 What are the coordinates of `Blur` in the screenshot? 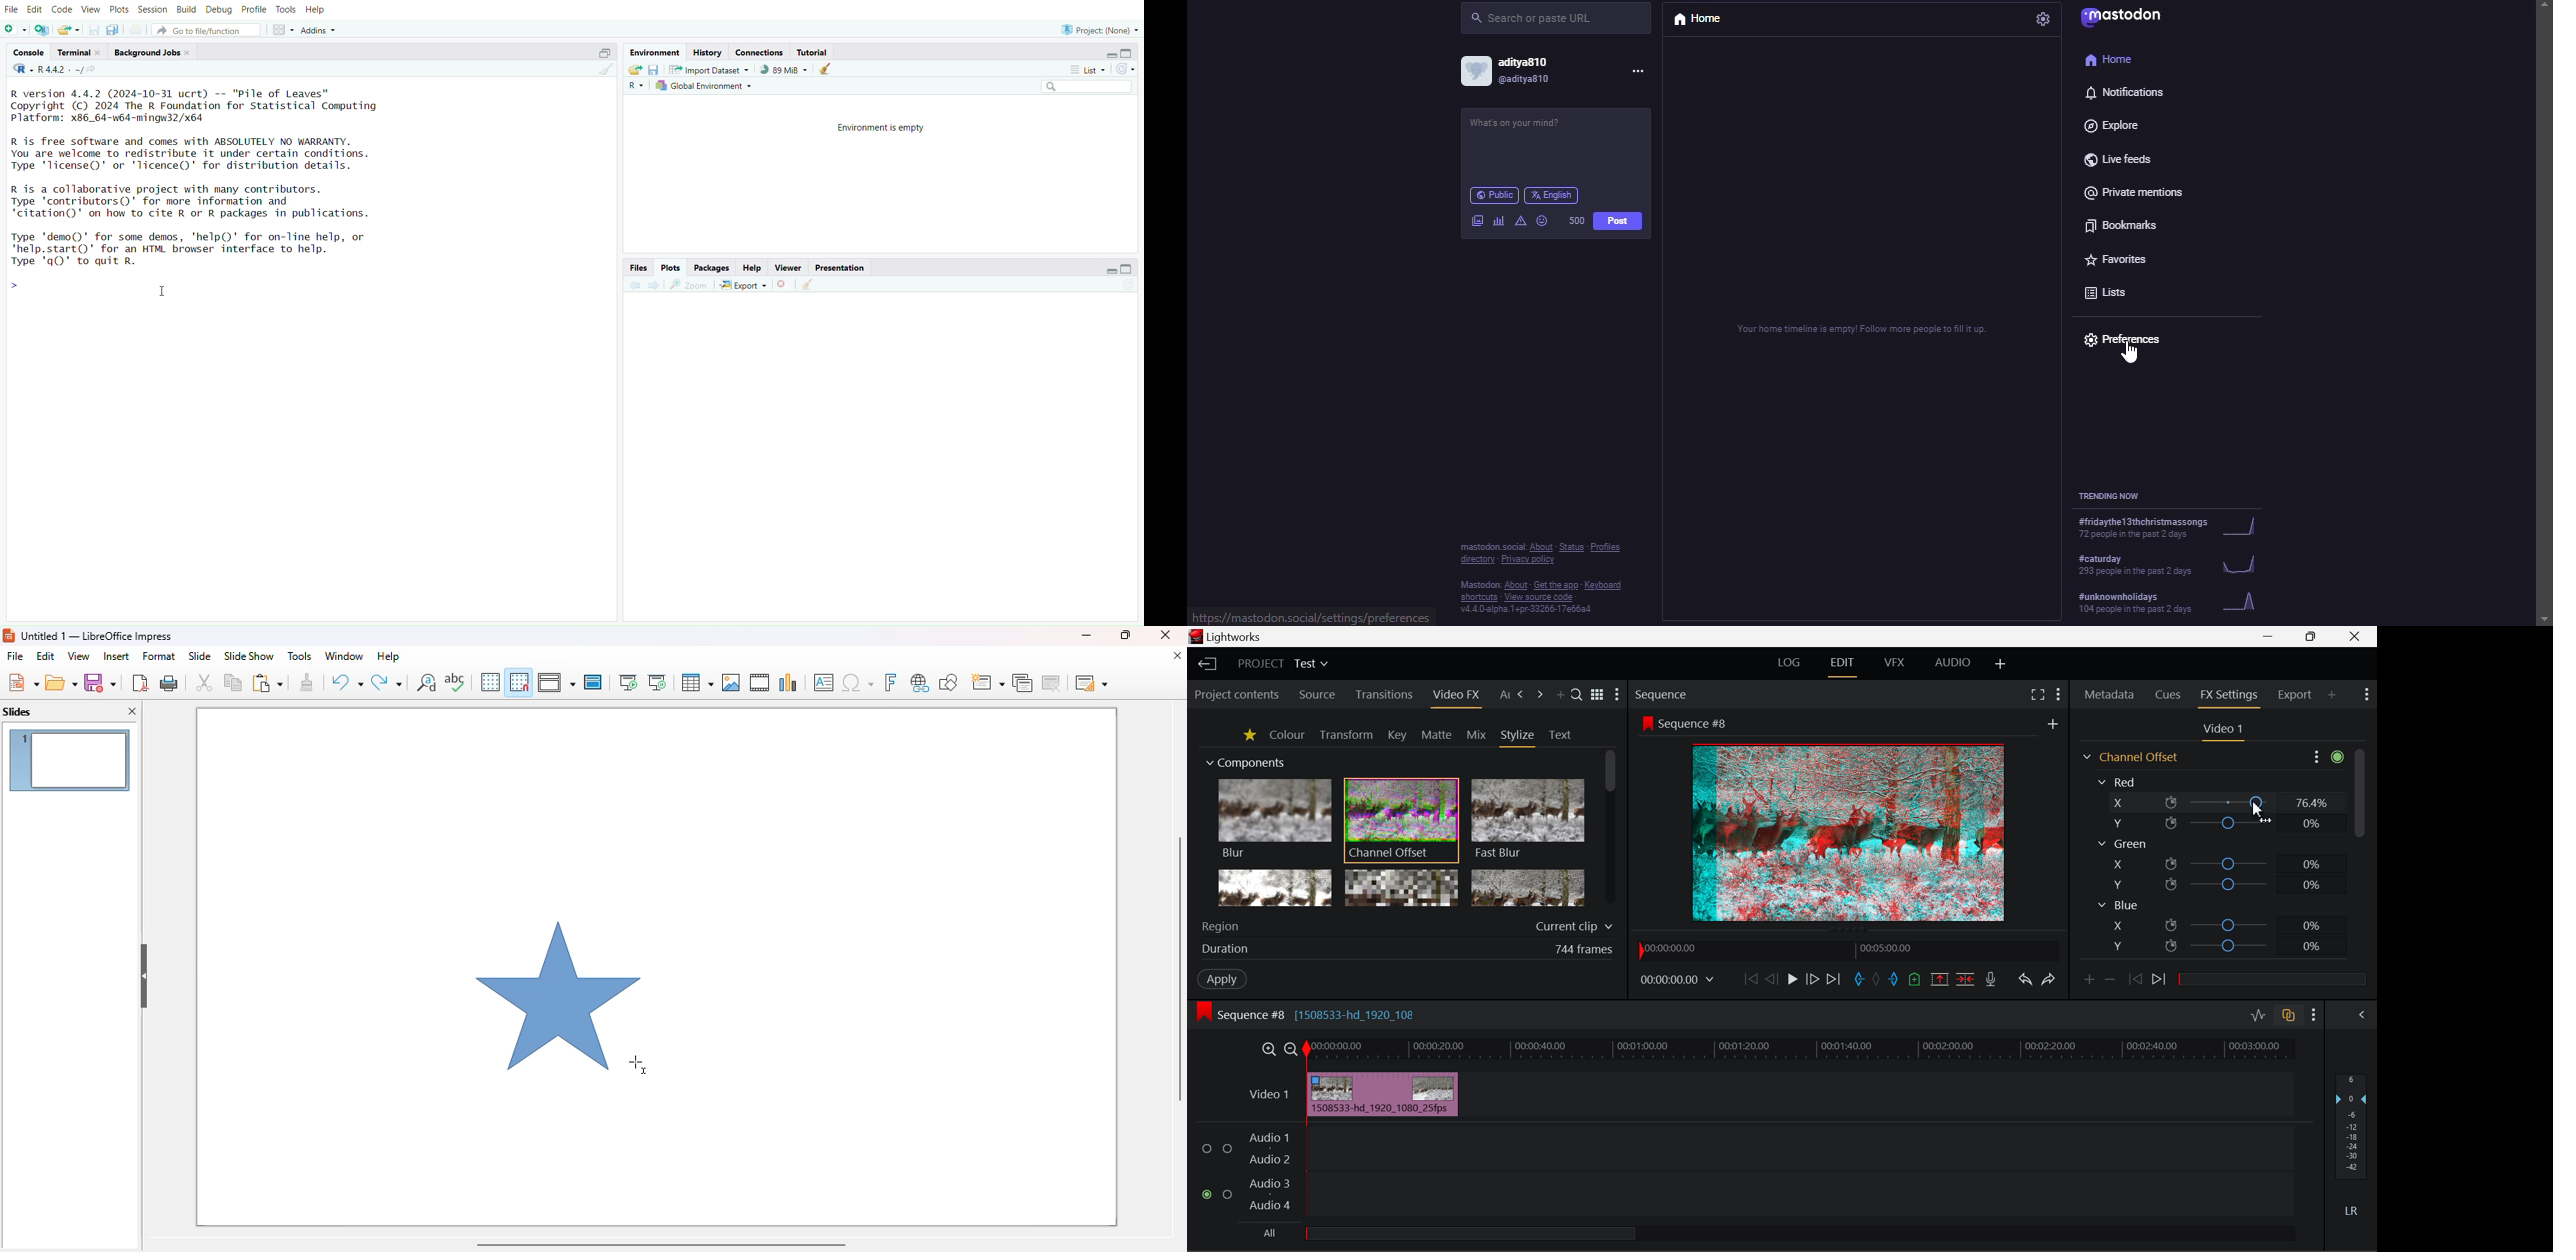 It's located at (1274, 819).